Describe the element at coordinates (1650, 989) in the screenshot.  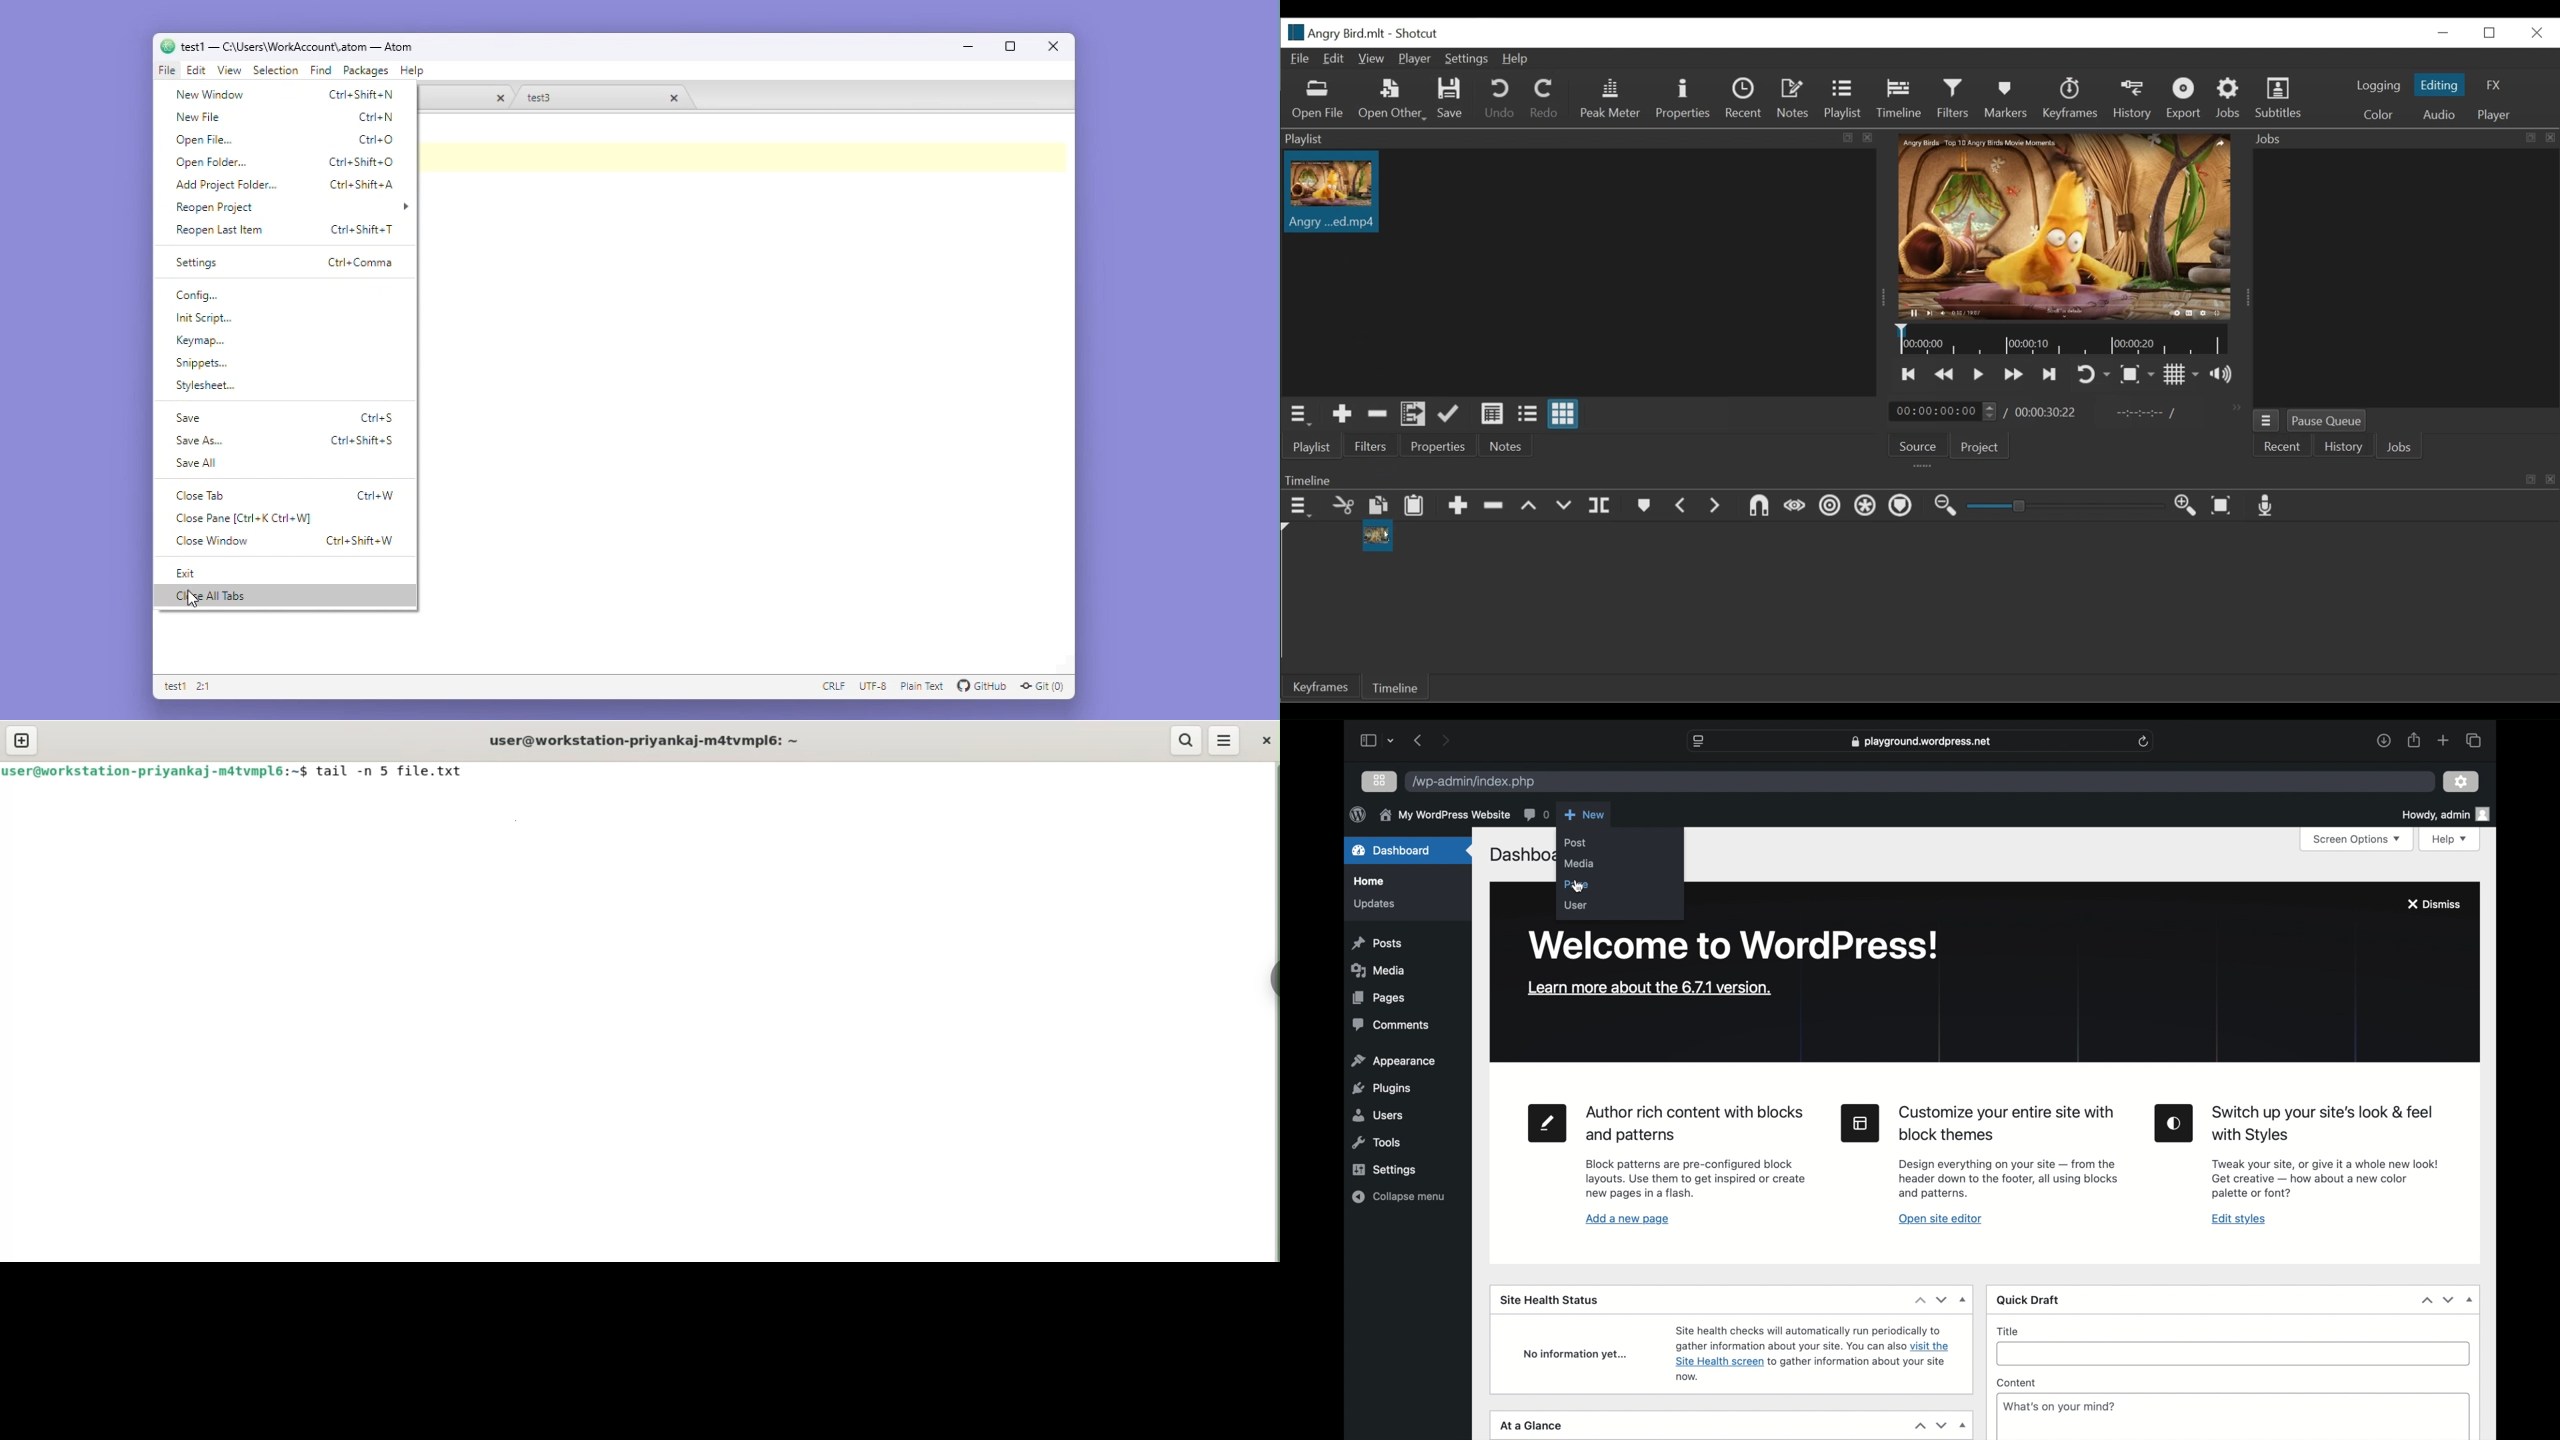
I see `learn more about the version 6.7.1` at that location.